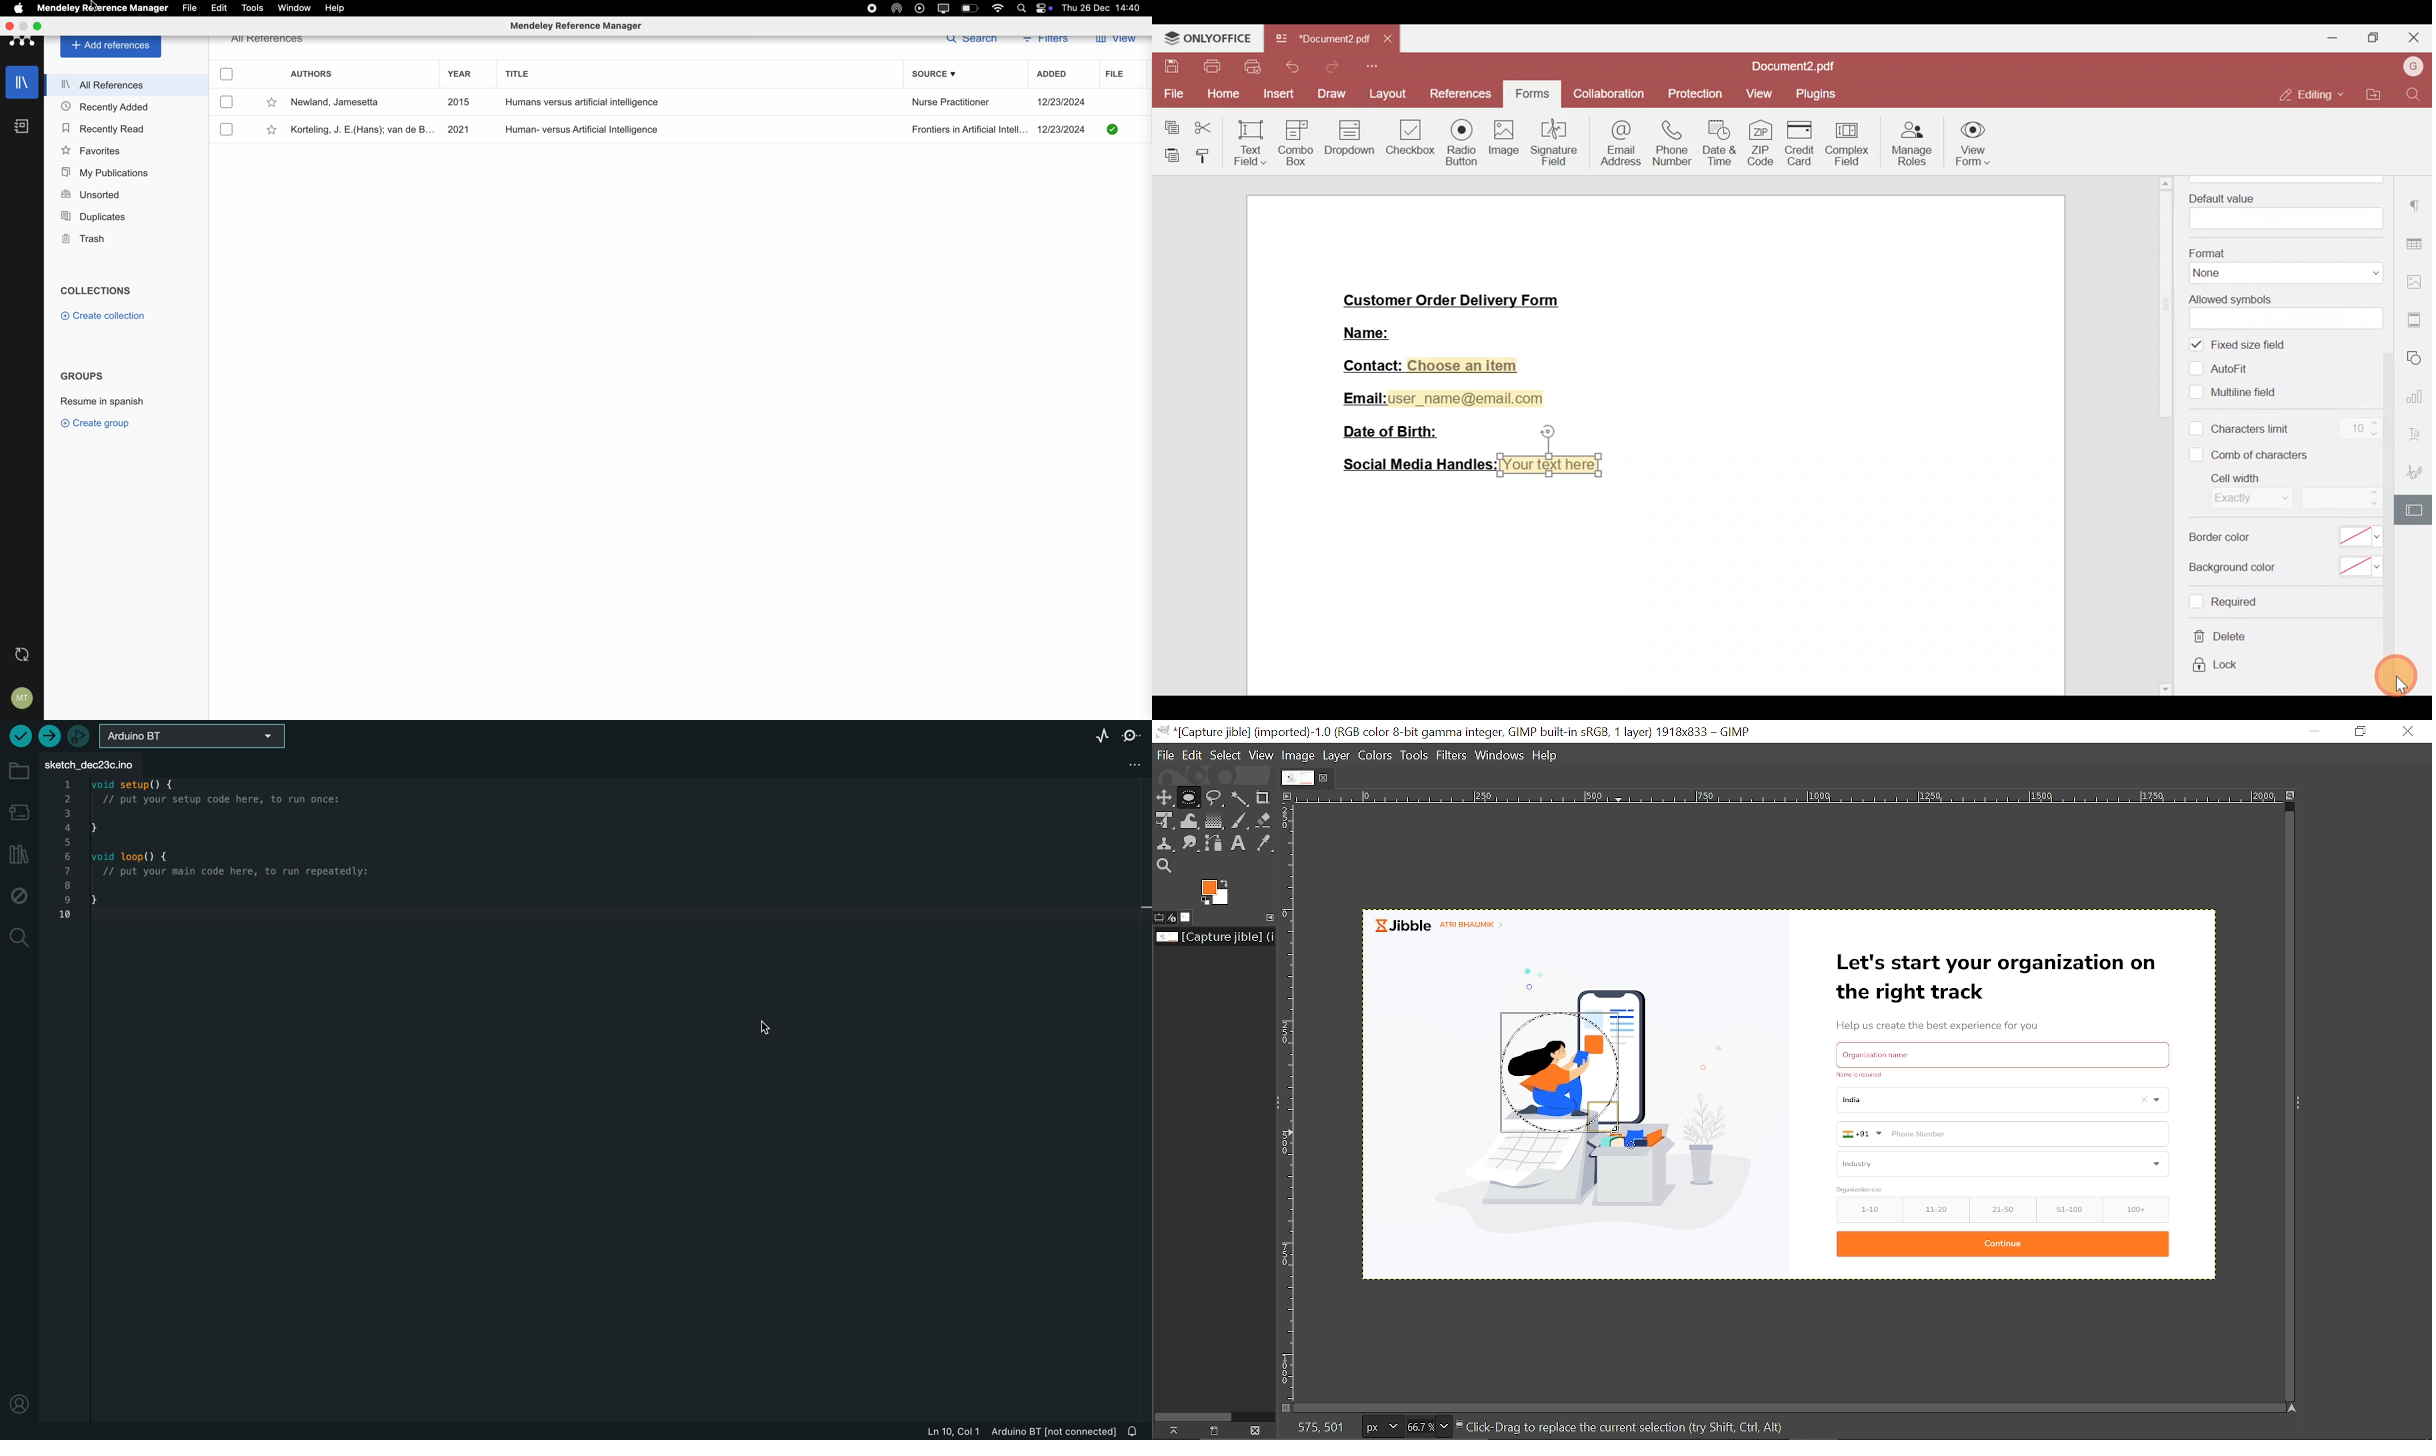 The image size is (2436, 1456). Describe the element at coordinates (2281, 540) in the screenshot. I see `Border color` at that location.